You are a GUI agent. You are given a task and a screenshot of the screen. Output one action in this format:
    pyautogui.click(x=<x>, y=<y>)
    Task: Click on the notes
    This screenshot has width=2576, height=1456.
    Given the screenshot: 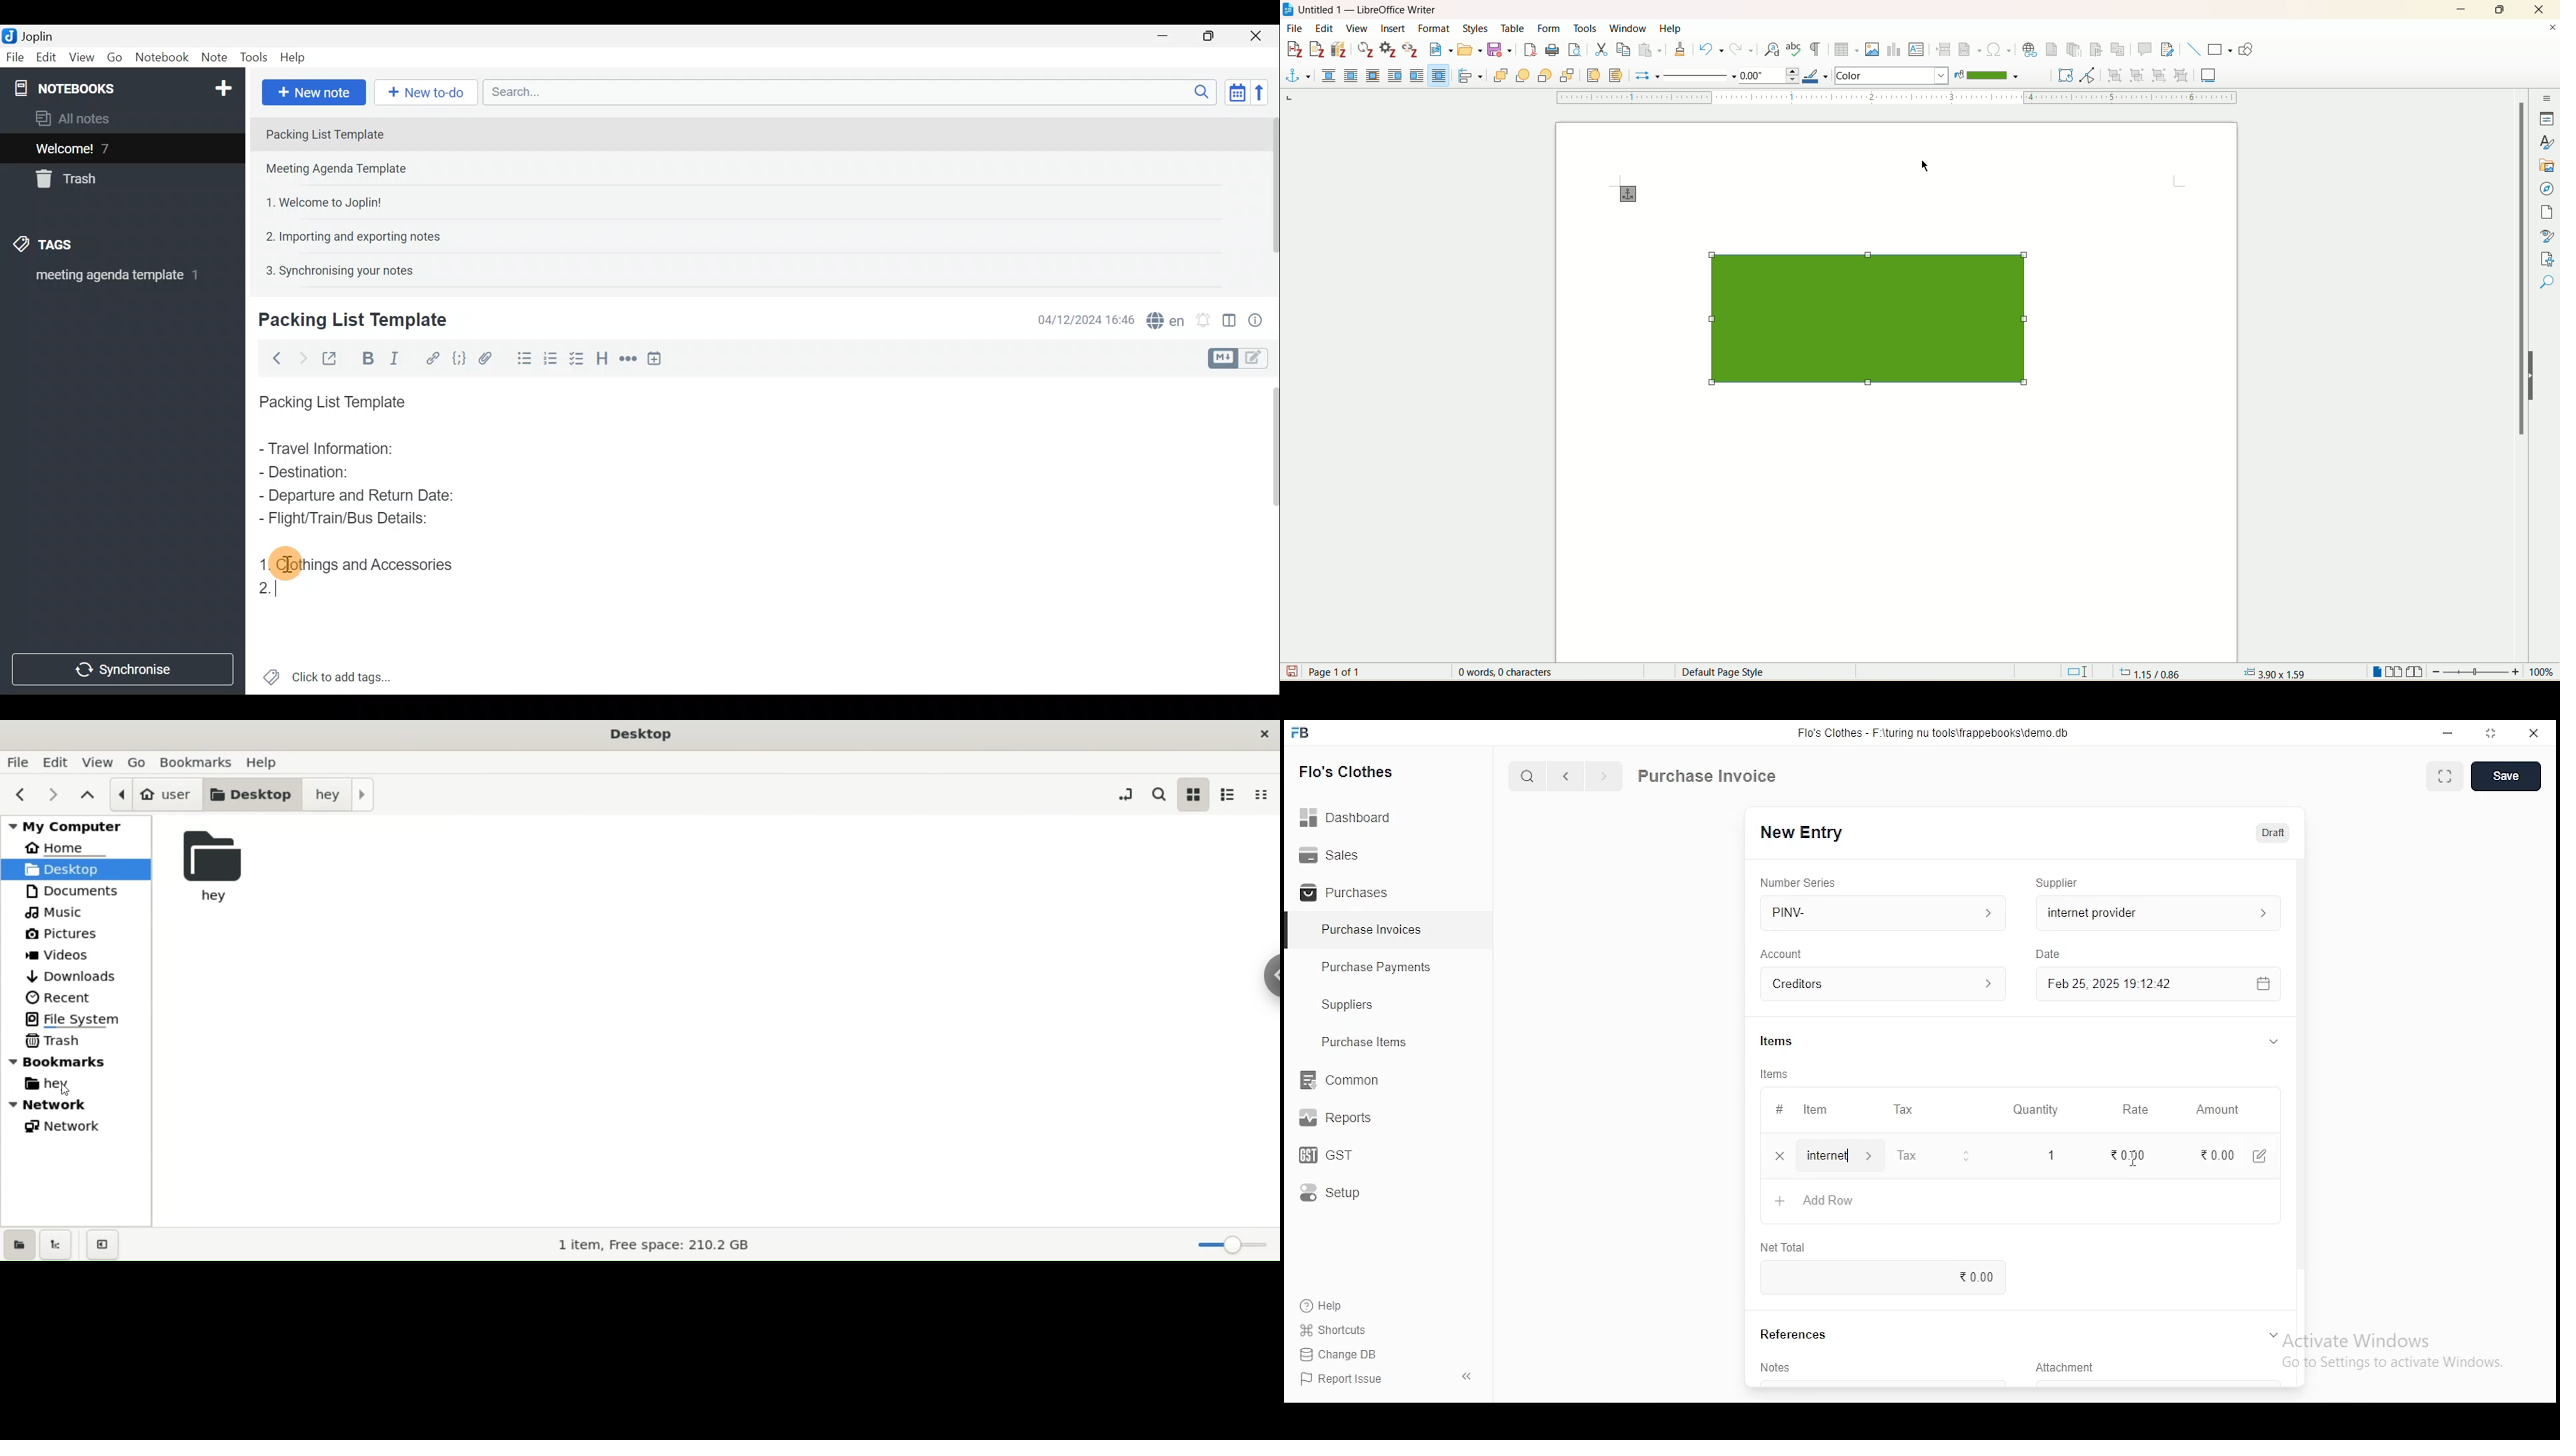 What is the action you would take?
    pyautogui.click(x=1778, y=1367)
    